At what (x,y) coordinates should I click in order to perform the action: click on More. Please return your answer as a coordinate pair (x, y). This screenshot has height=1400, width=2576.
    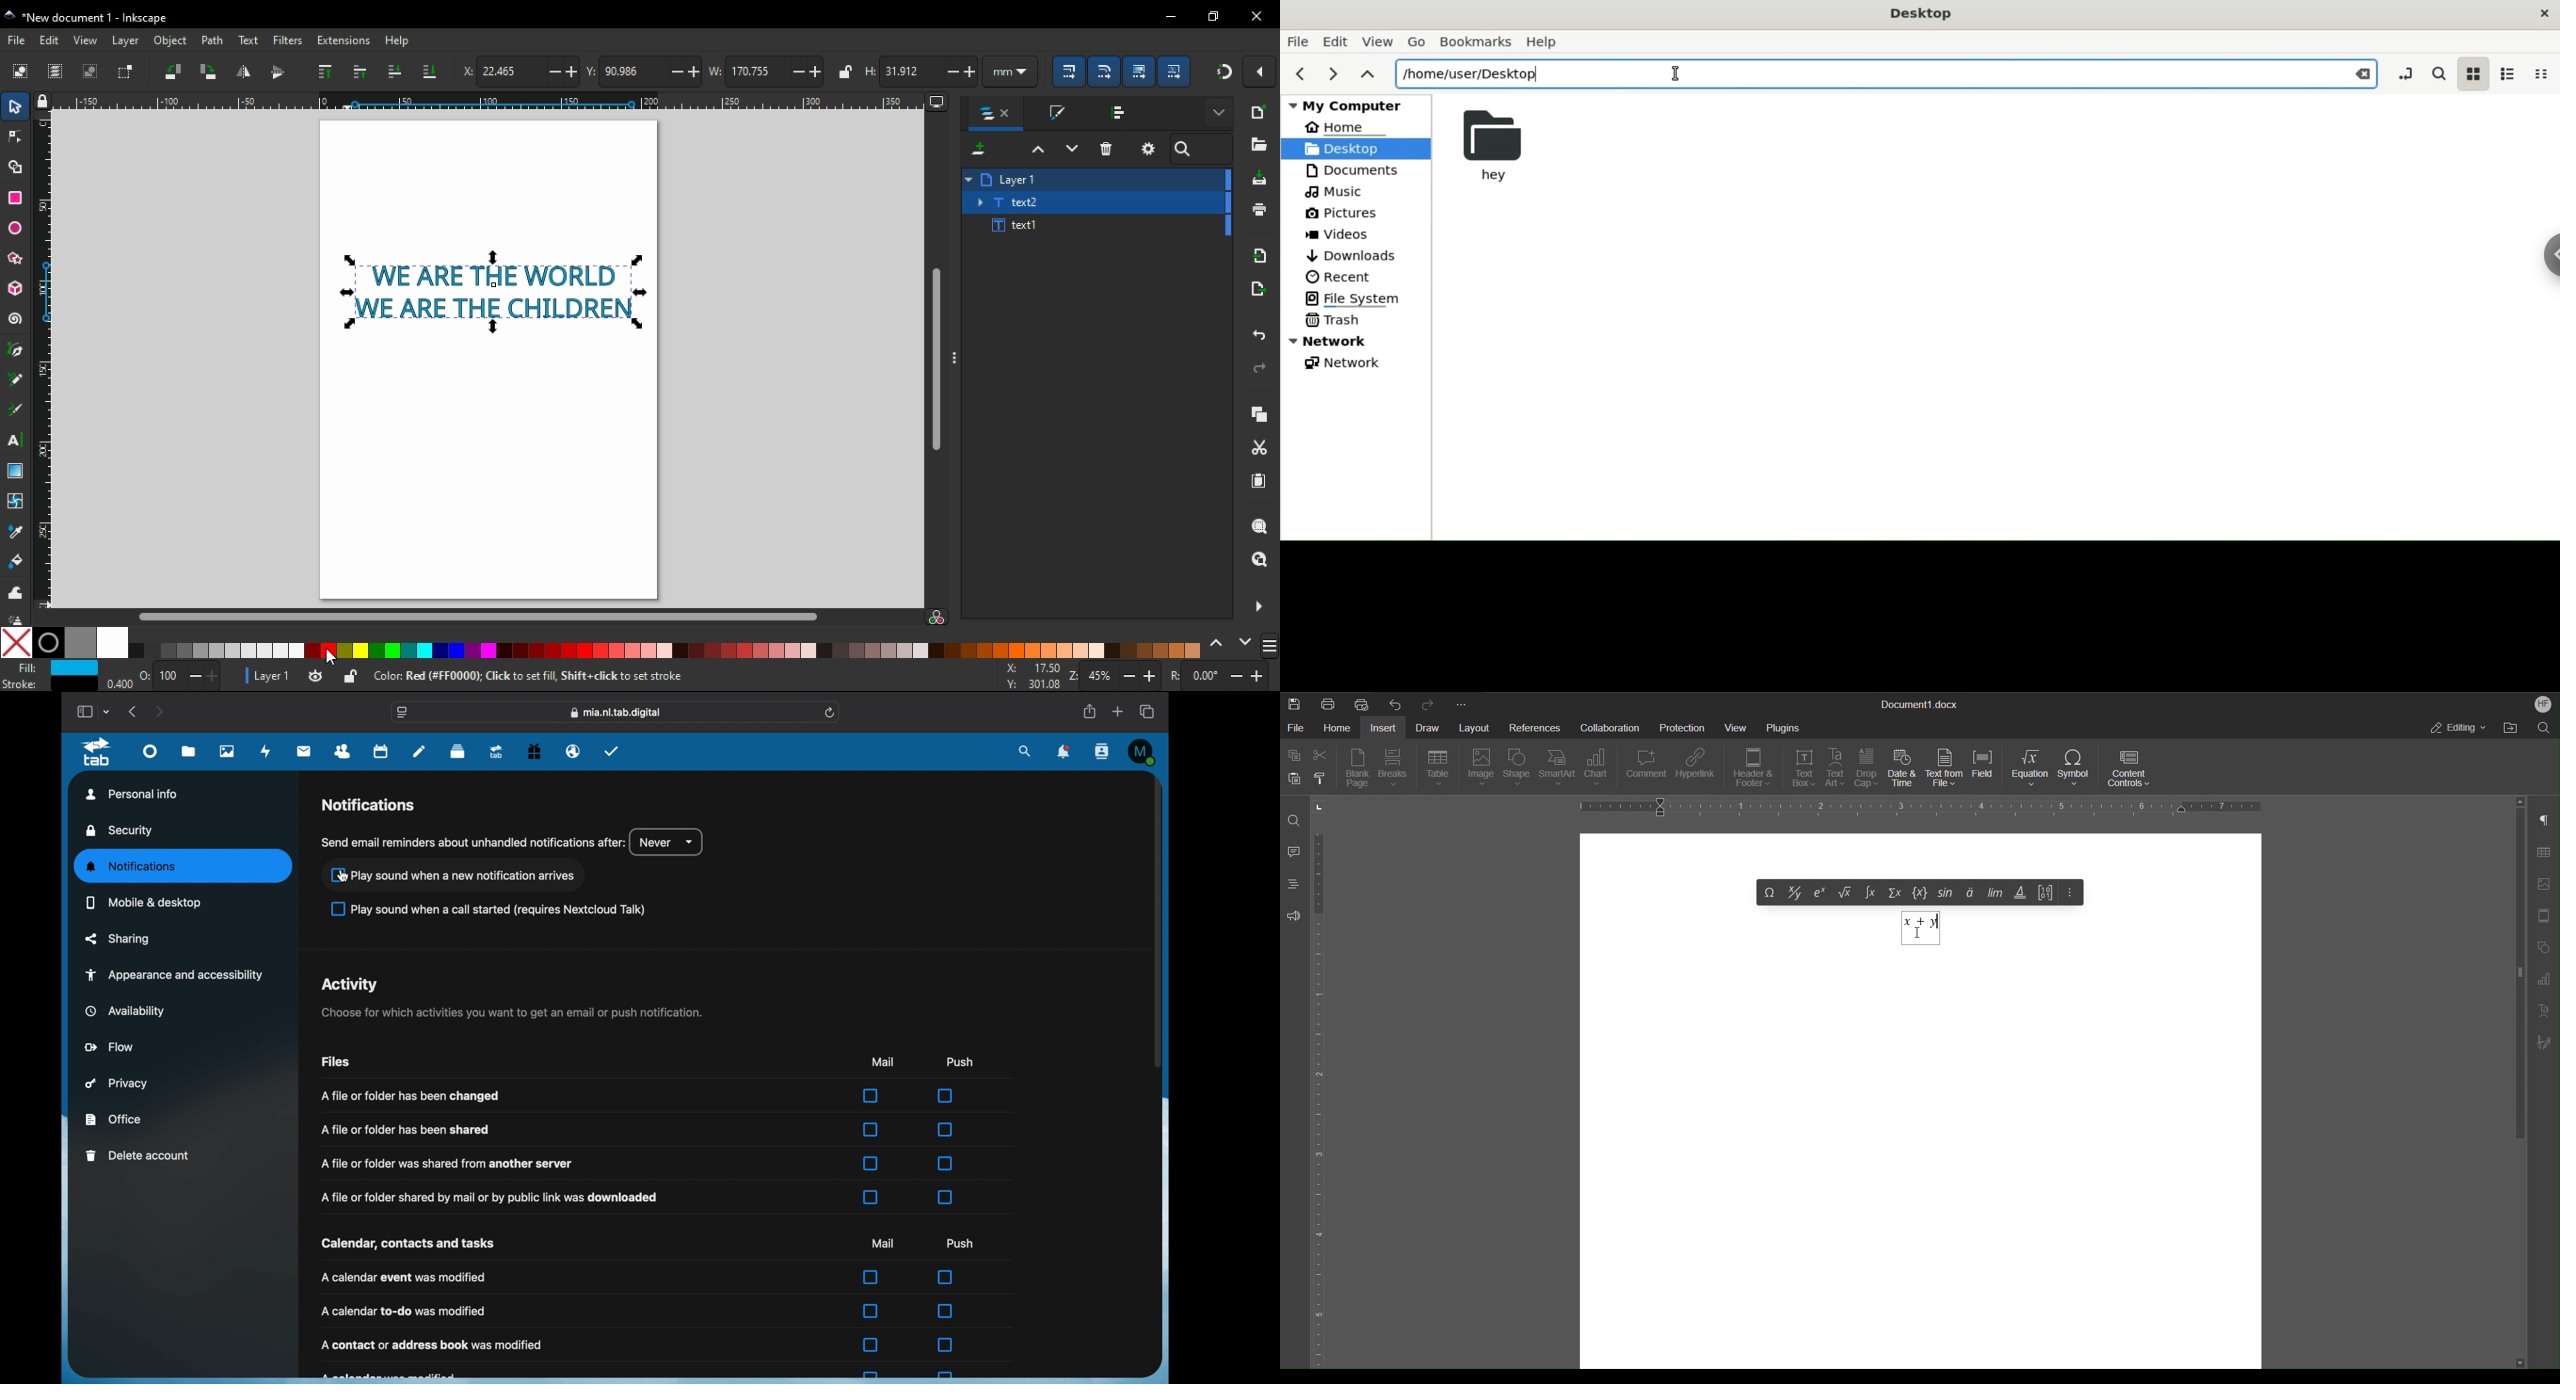
    Looking at the image, I should click on (1463, 703).